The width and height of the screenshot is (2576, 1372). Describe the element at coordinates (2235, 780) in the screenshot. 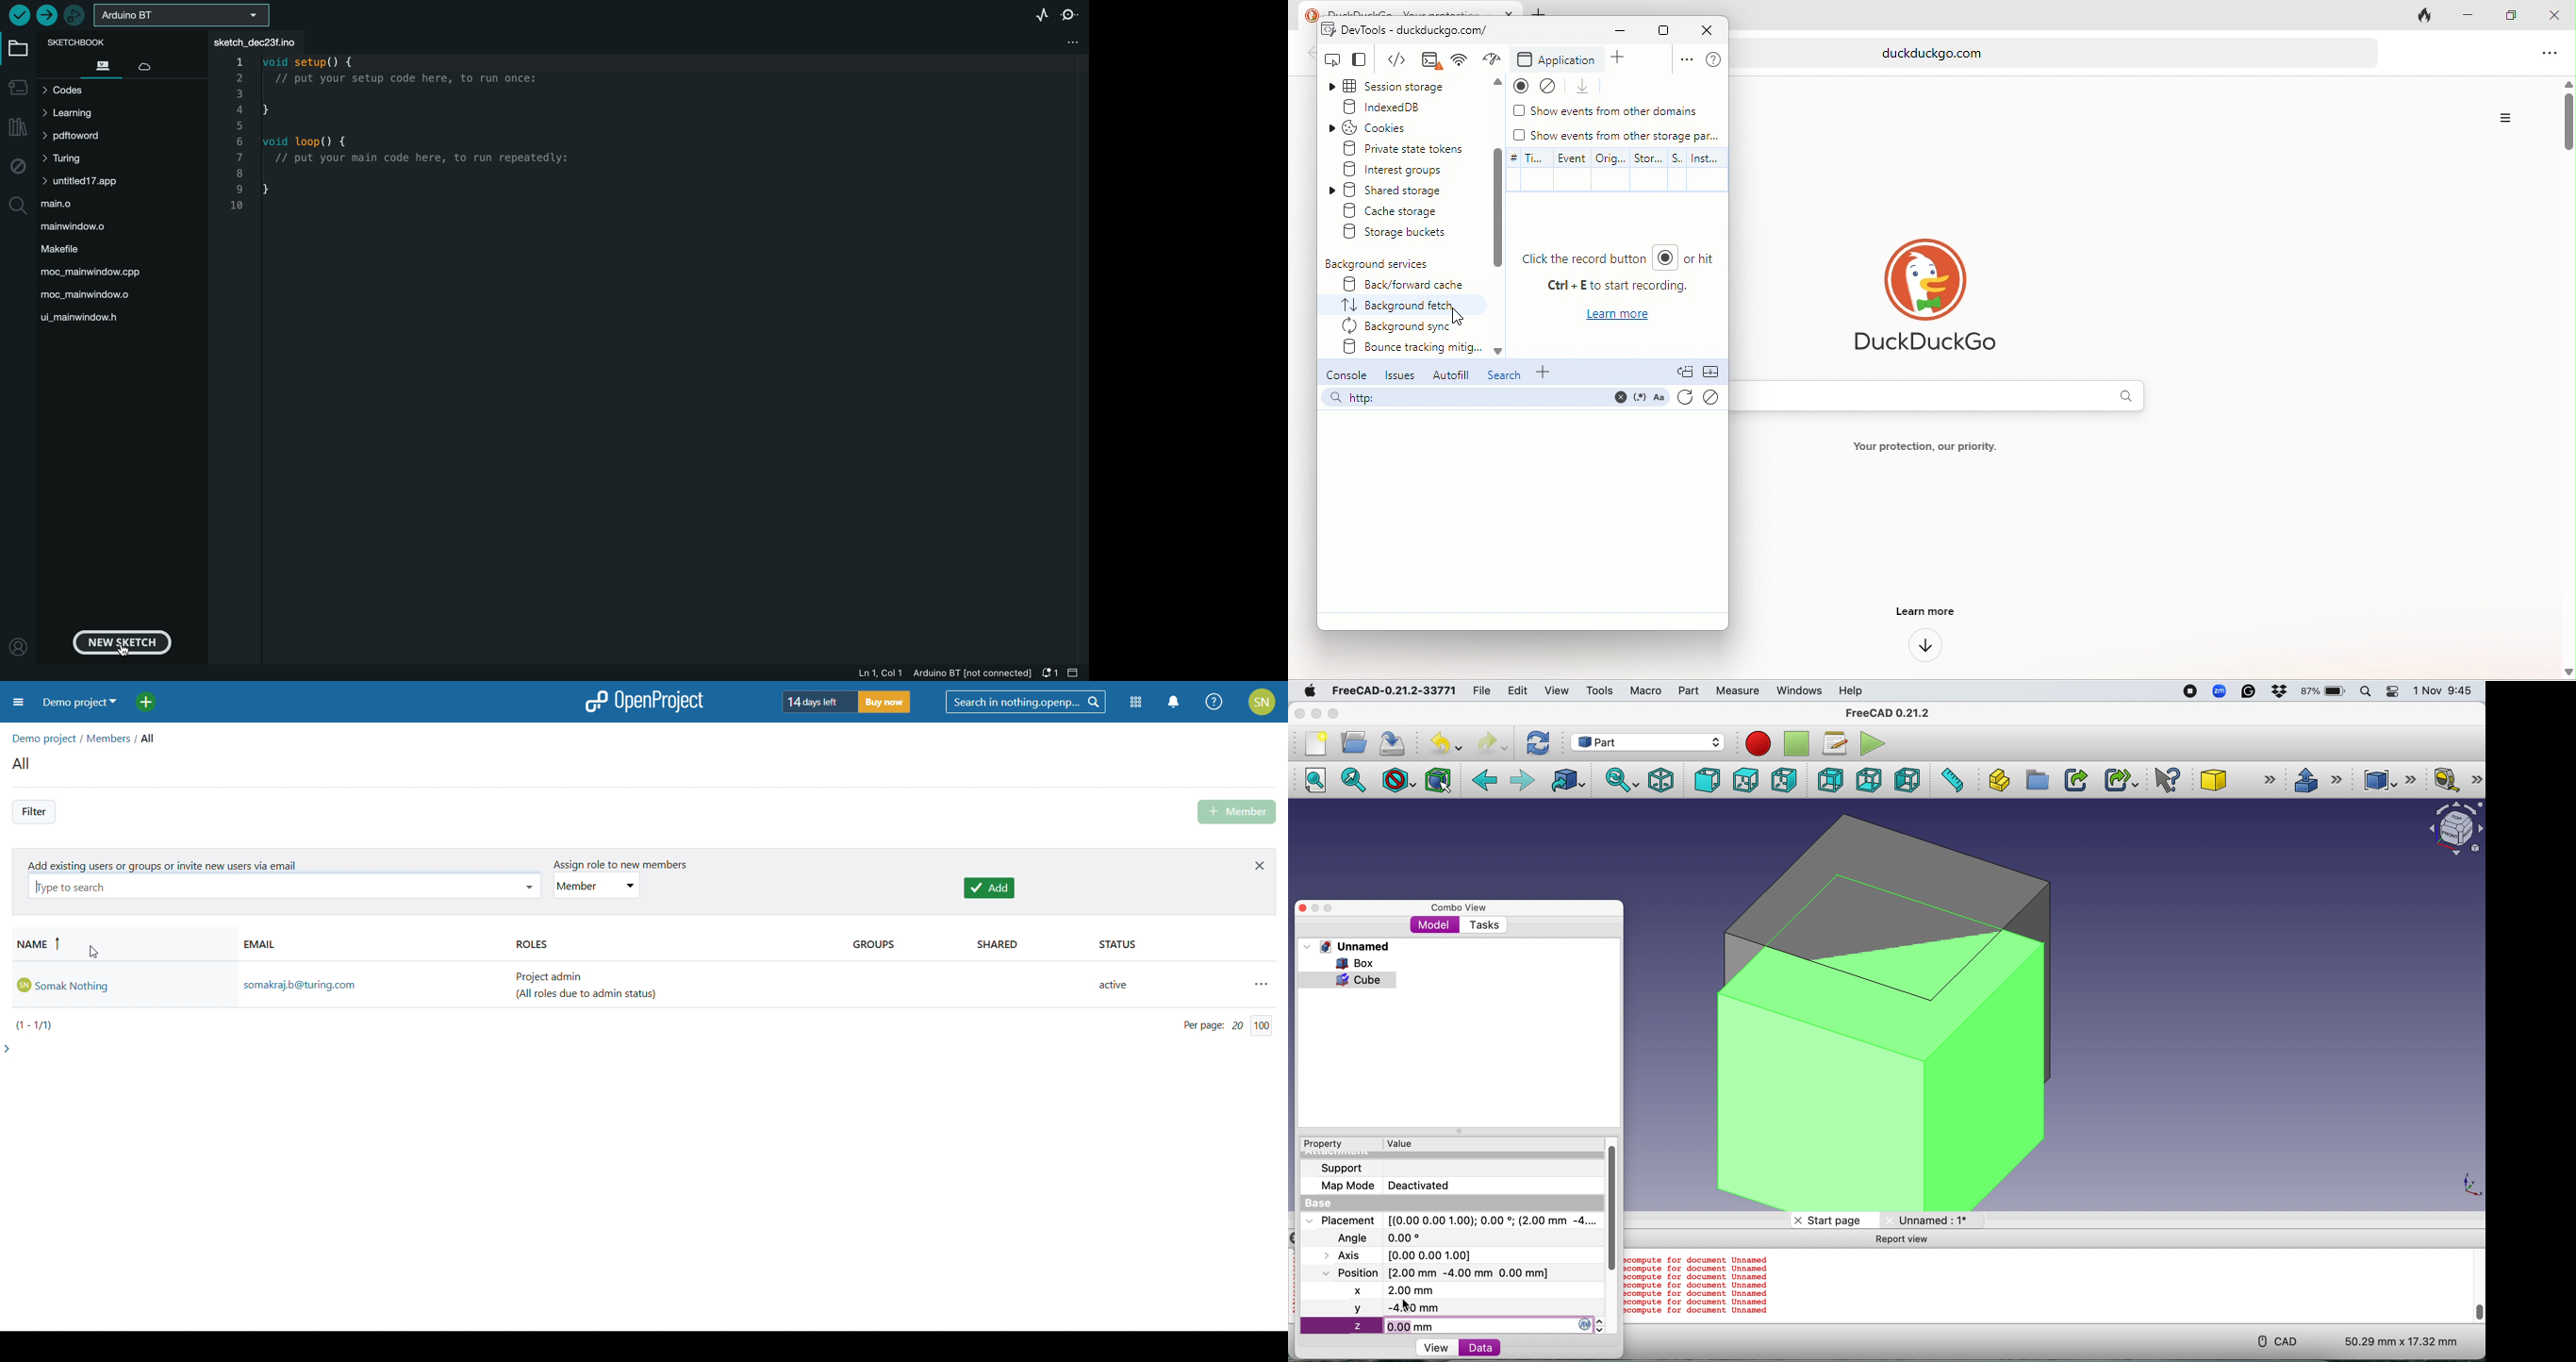

I see `Cube` at that location.